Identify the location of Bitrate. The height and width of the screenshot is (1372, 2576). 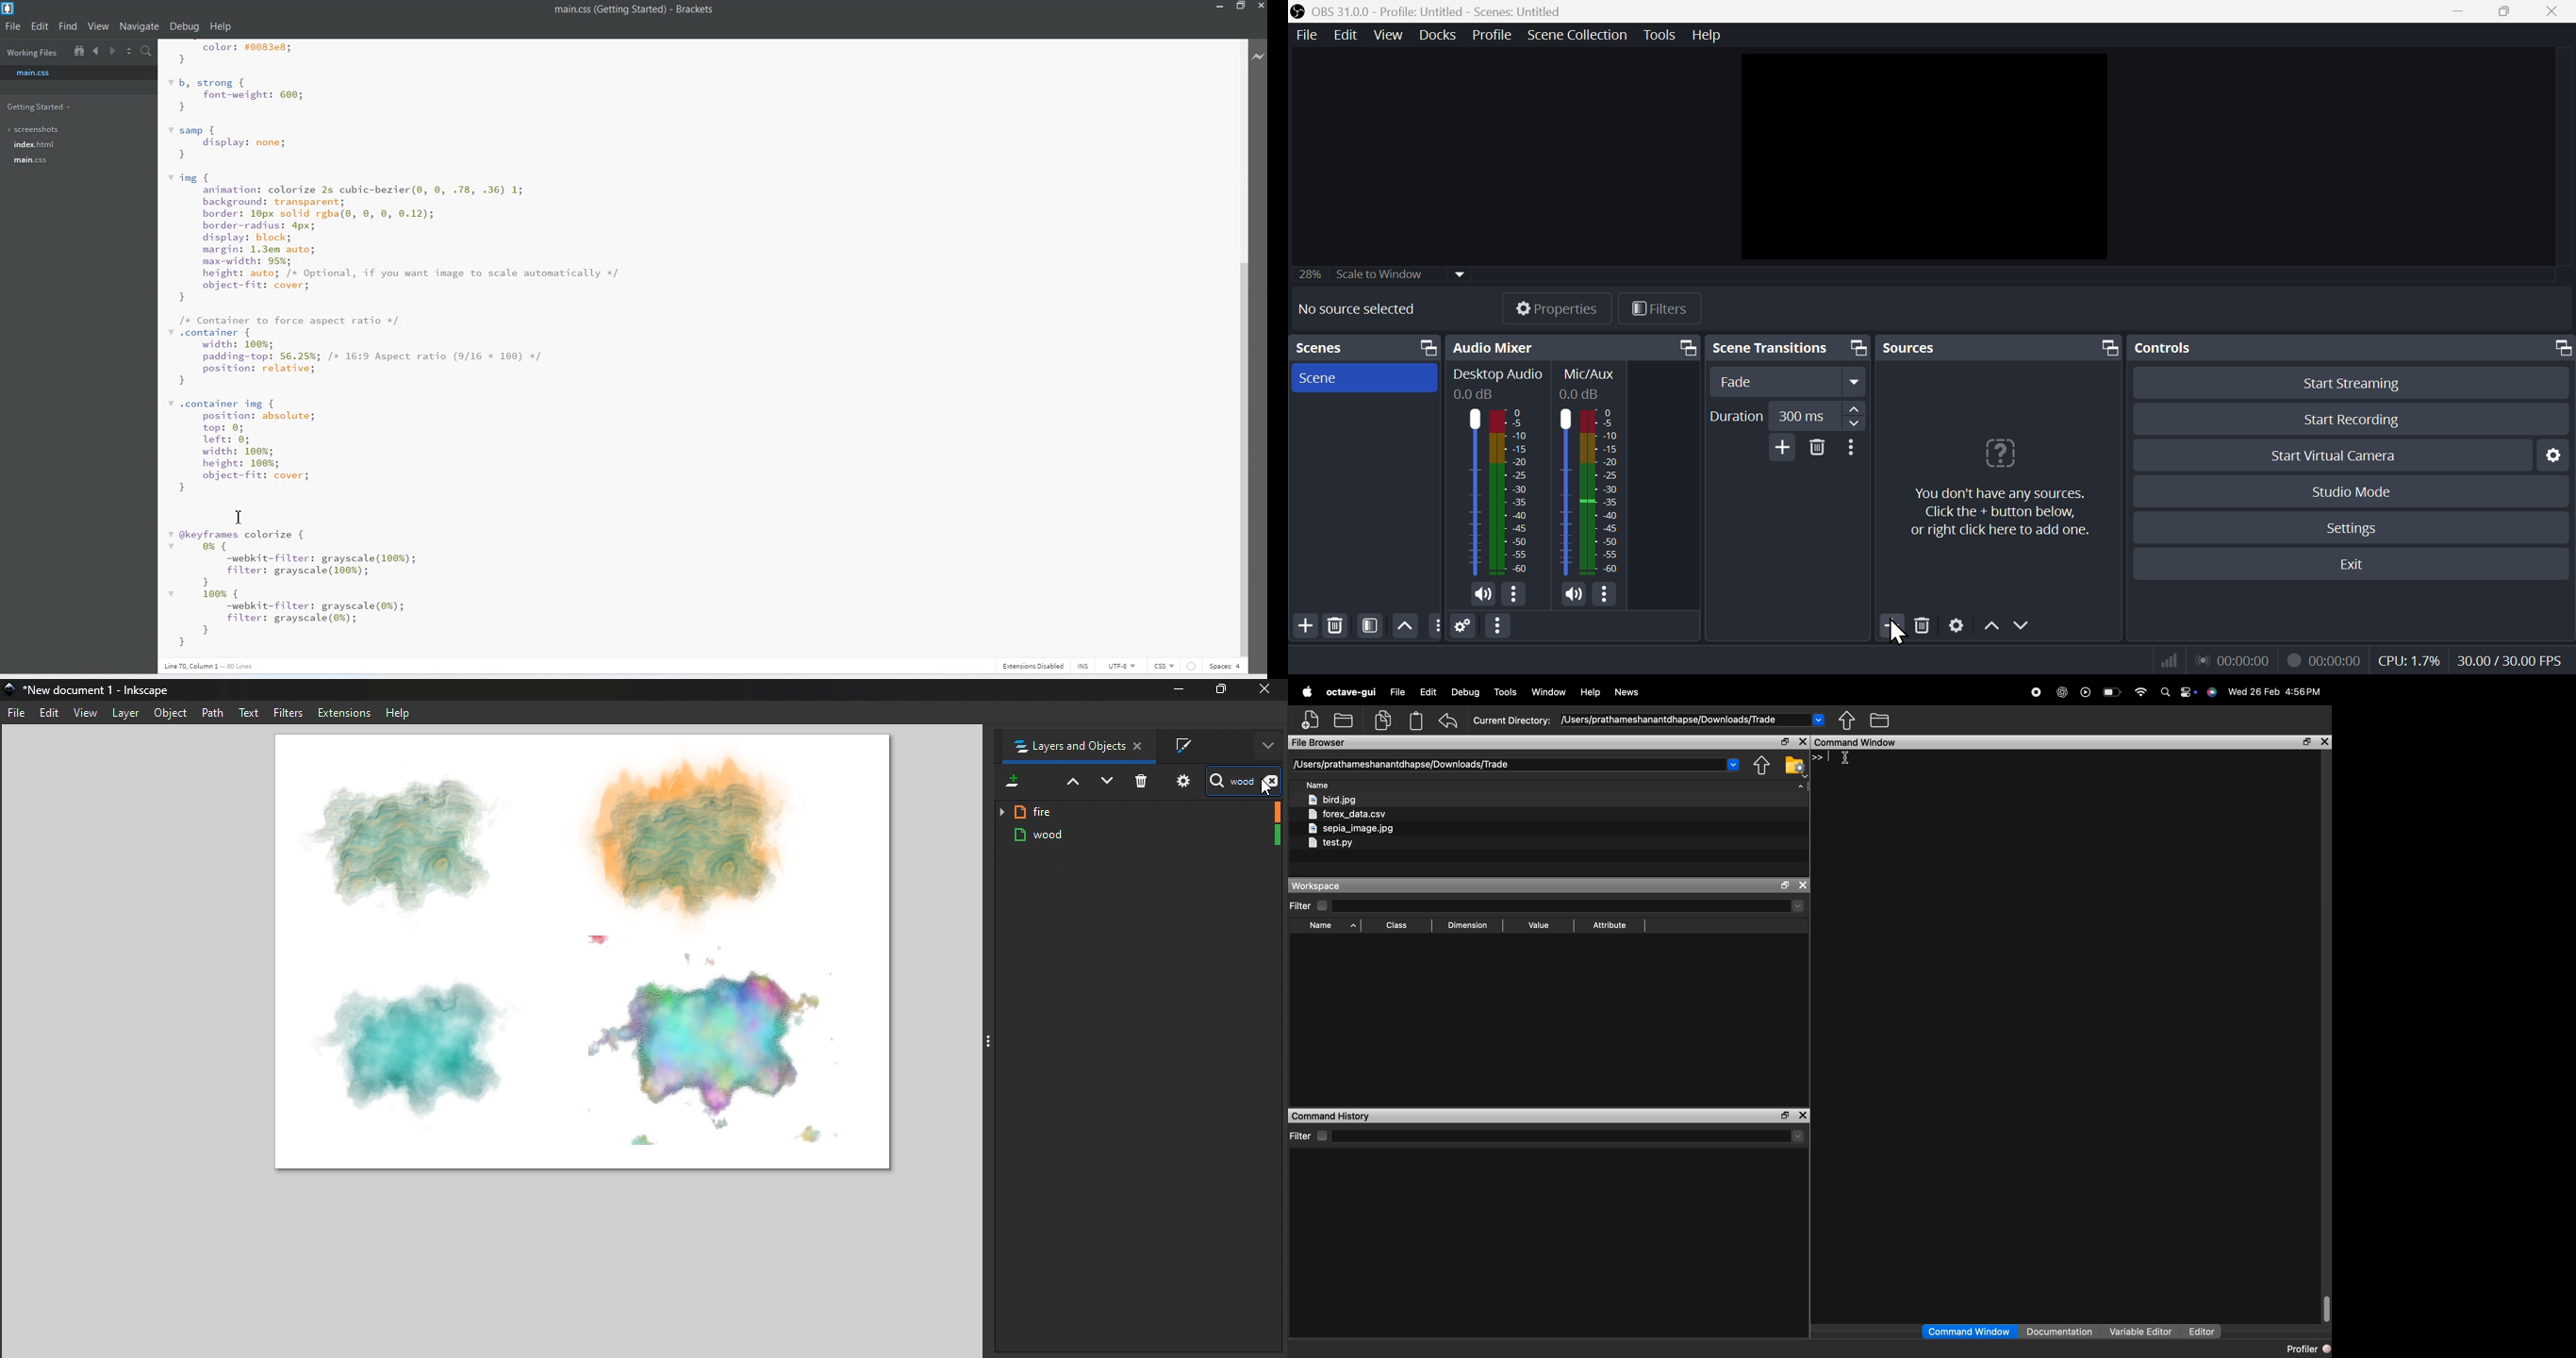
(2167, 660).